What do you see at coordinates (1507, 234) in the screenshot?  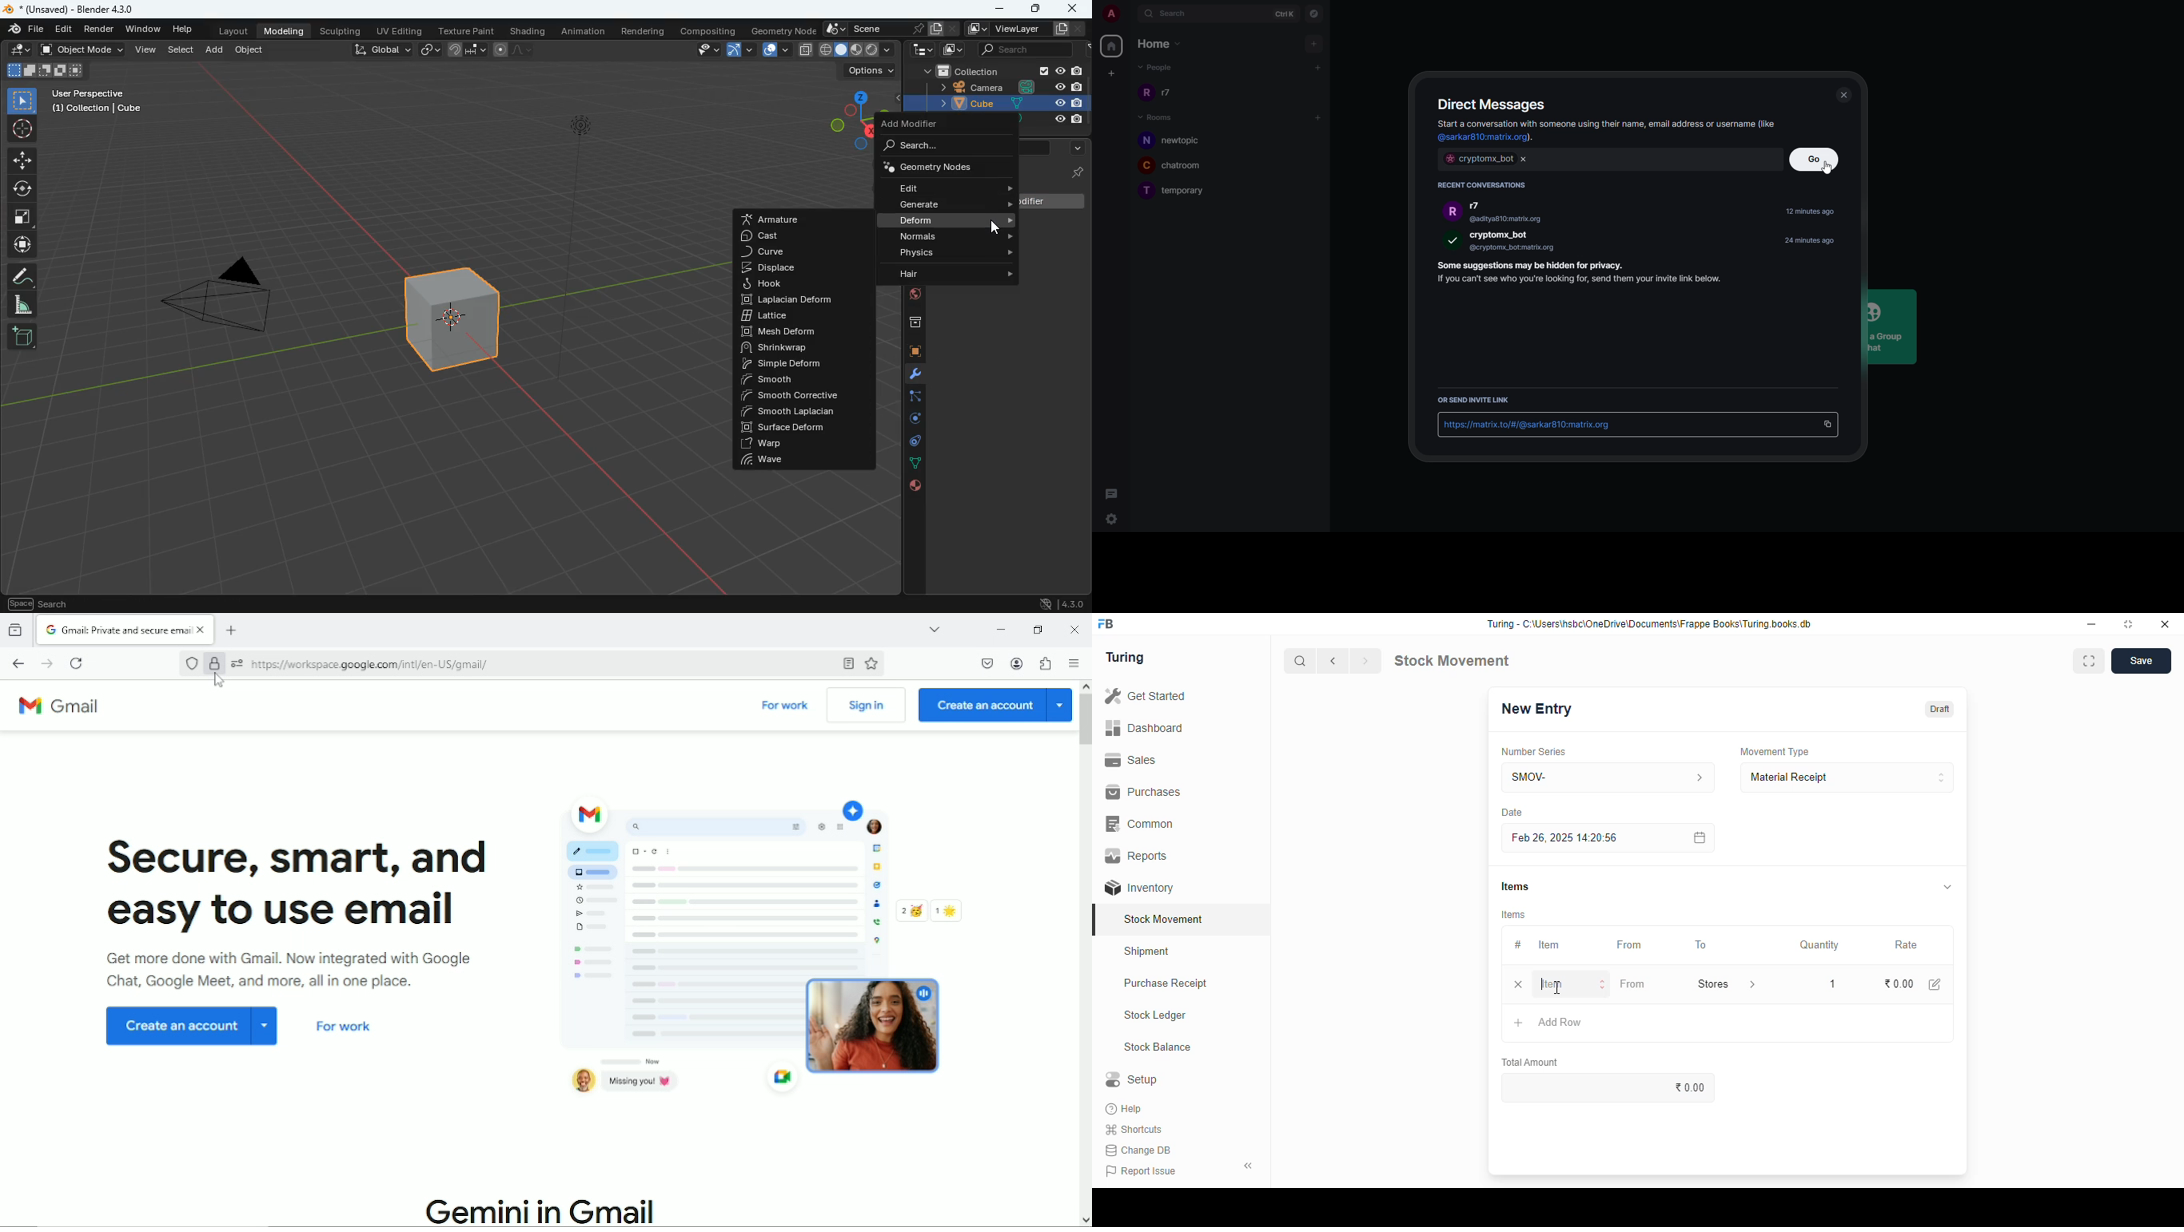 I see `bot` at bounding box center [1507, 234].